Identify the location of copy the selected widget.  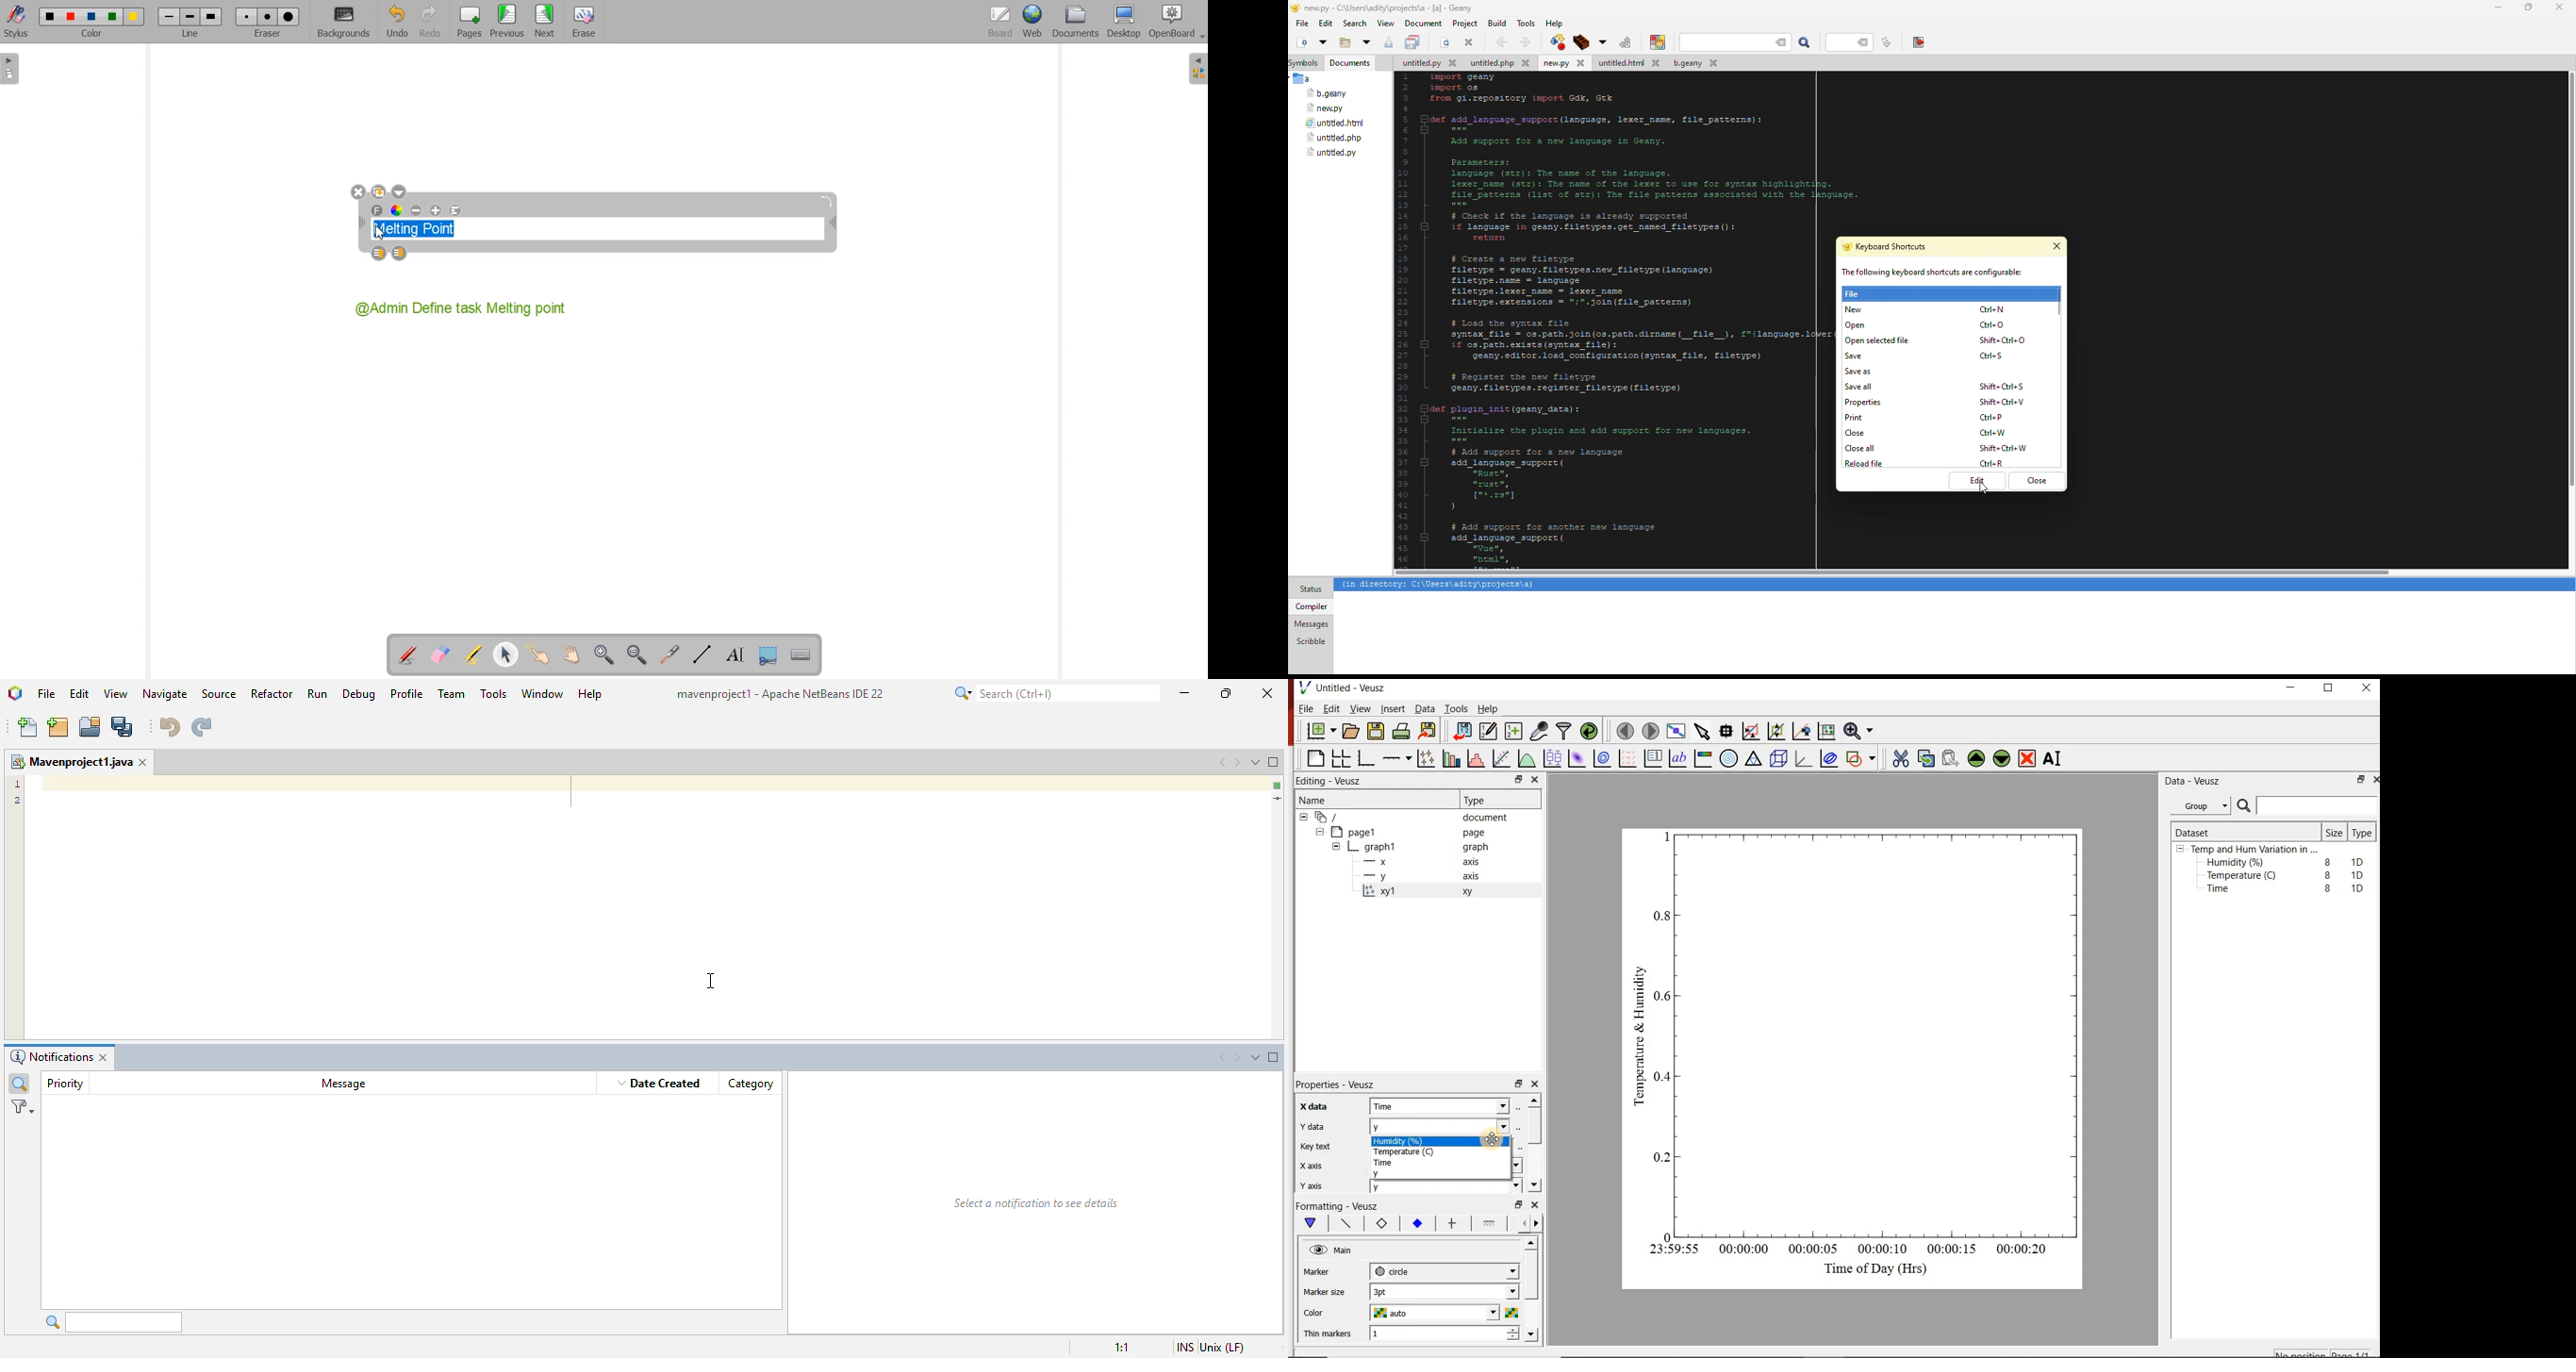
(1926, 758).